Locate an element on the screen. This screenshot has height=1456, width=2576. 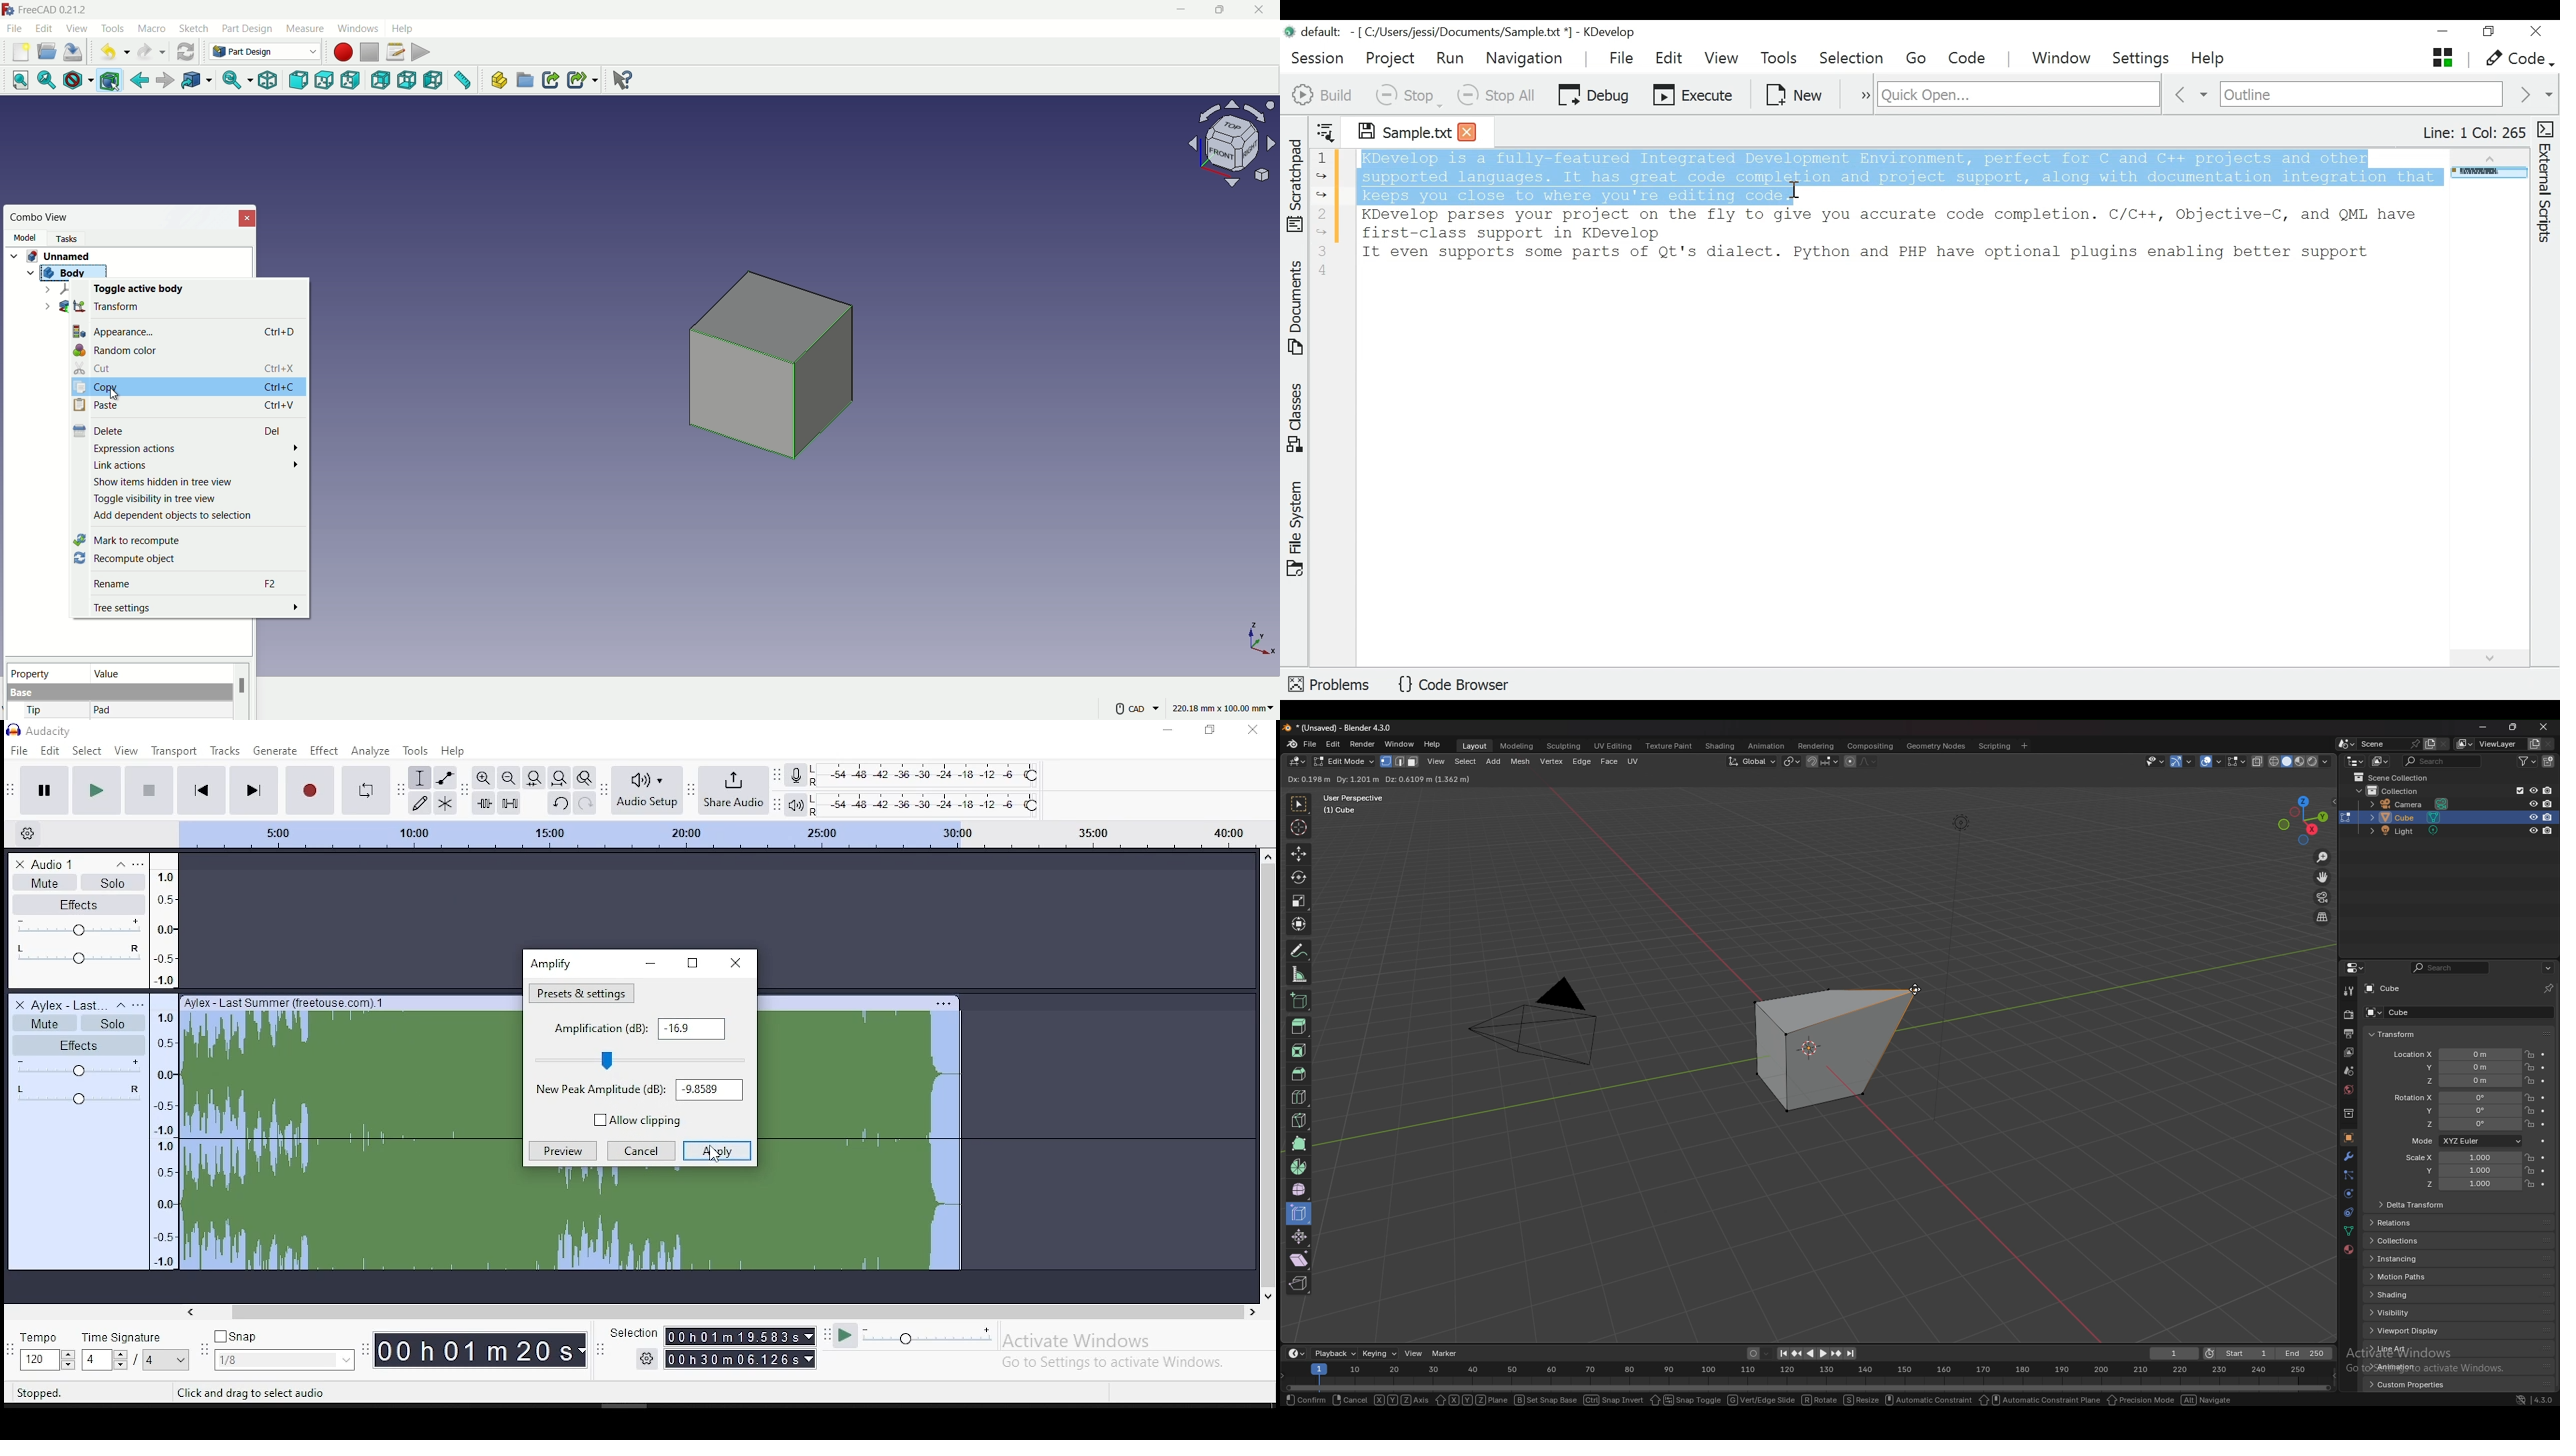
Go is located at coordinates (1919, 59).